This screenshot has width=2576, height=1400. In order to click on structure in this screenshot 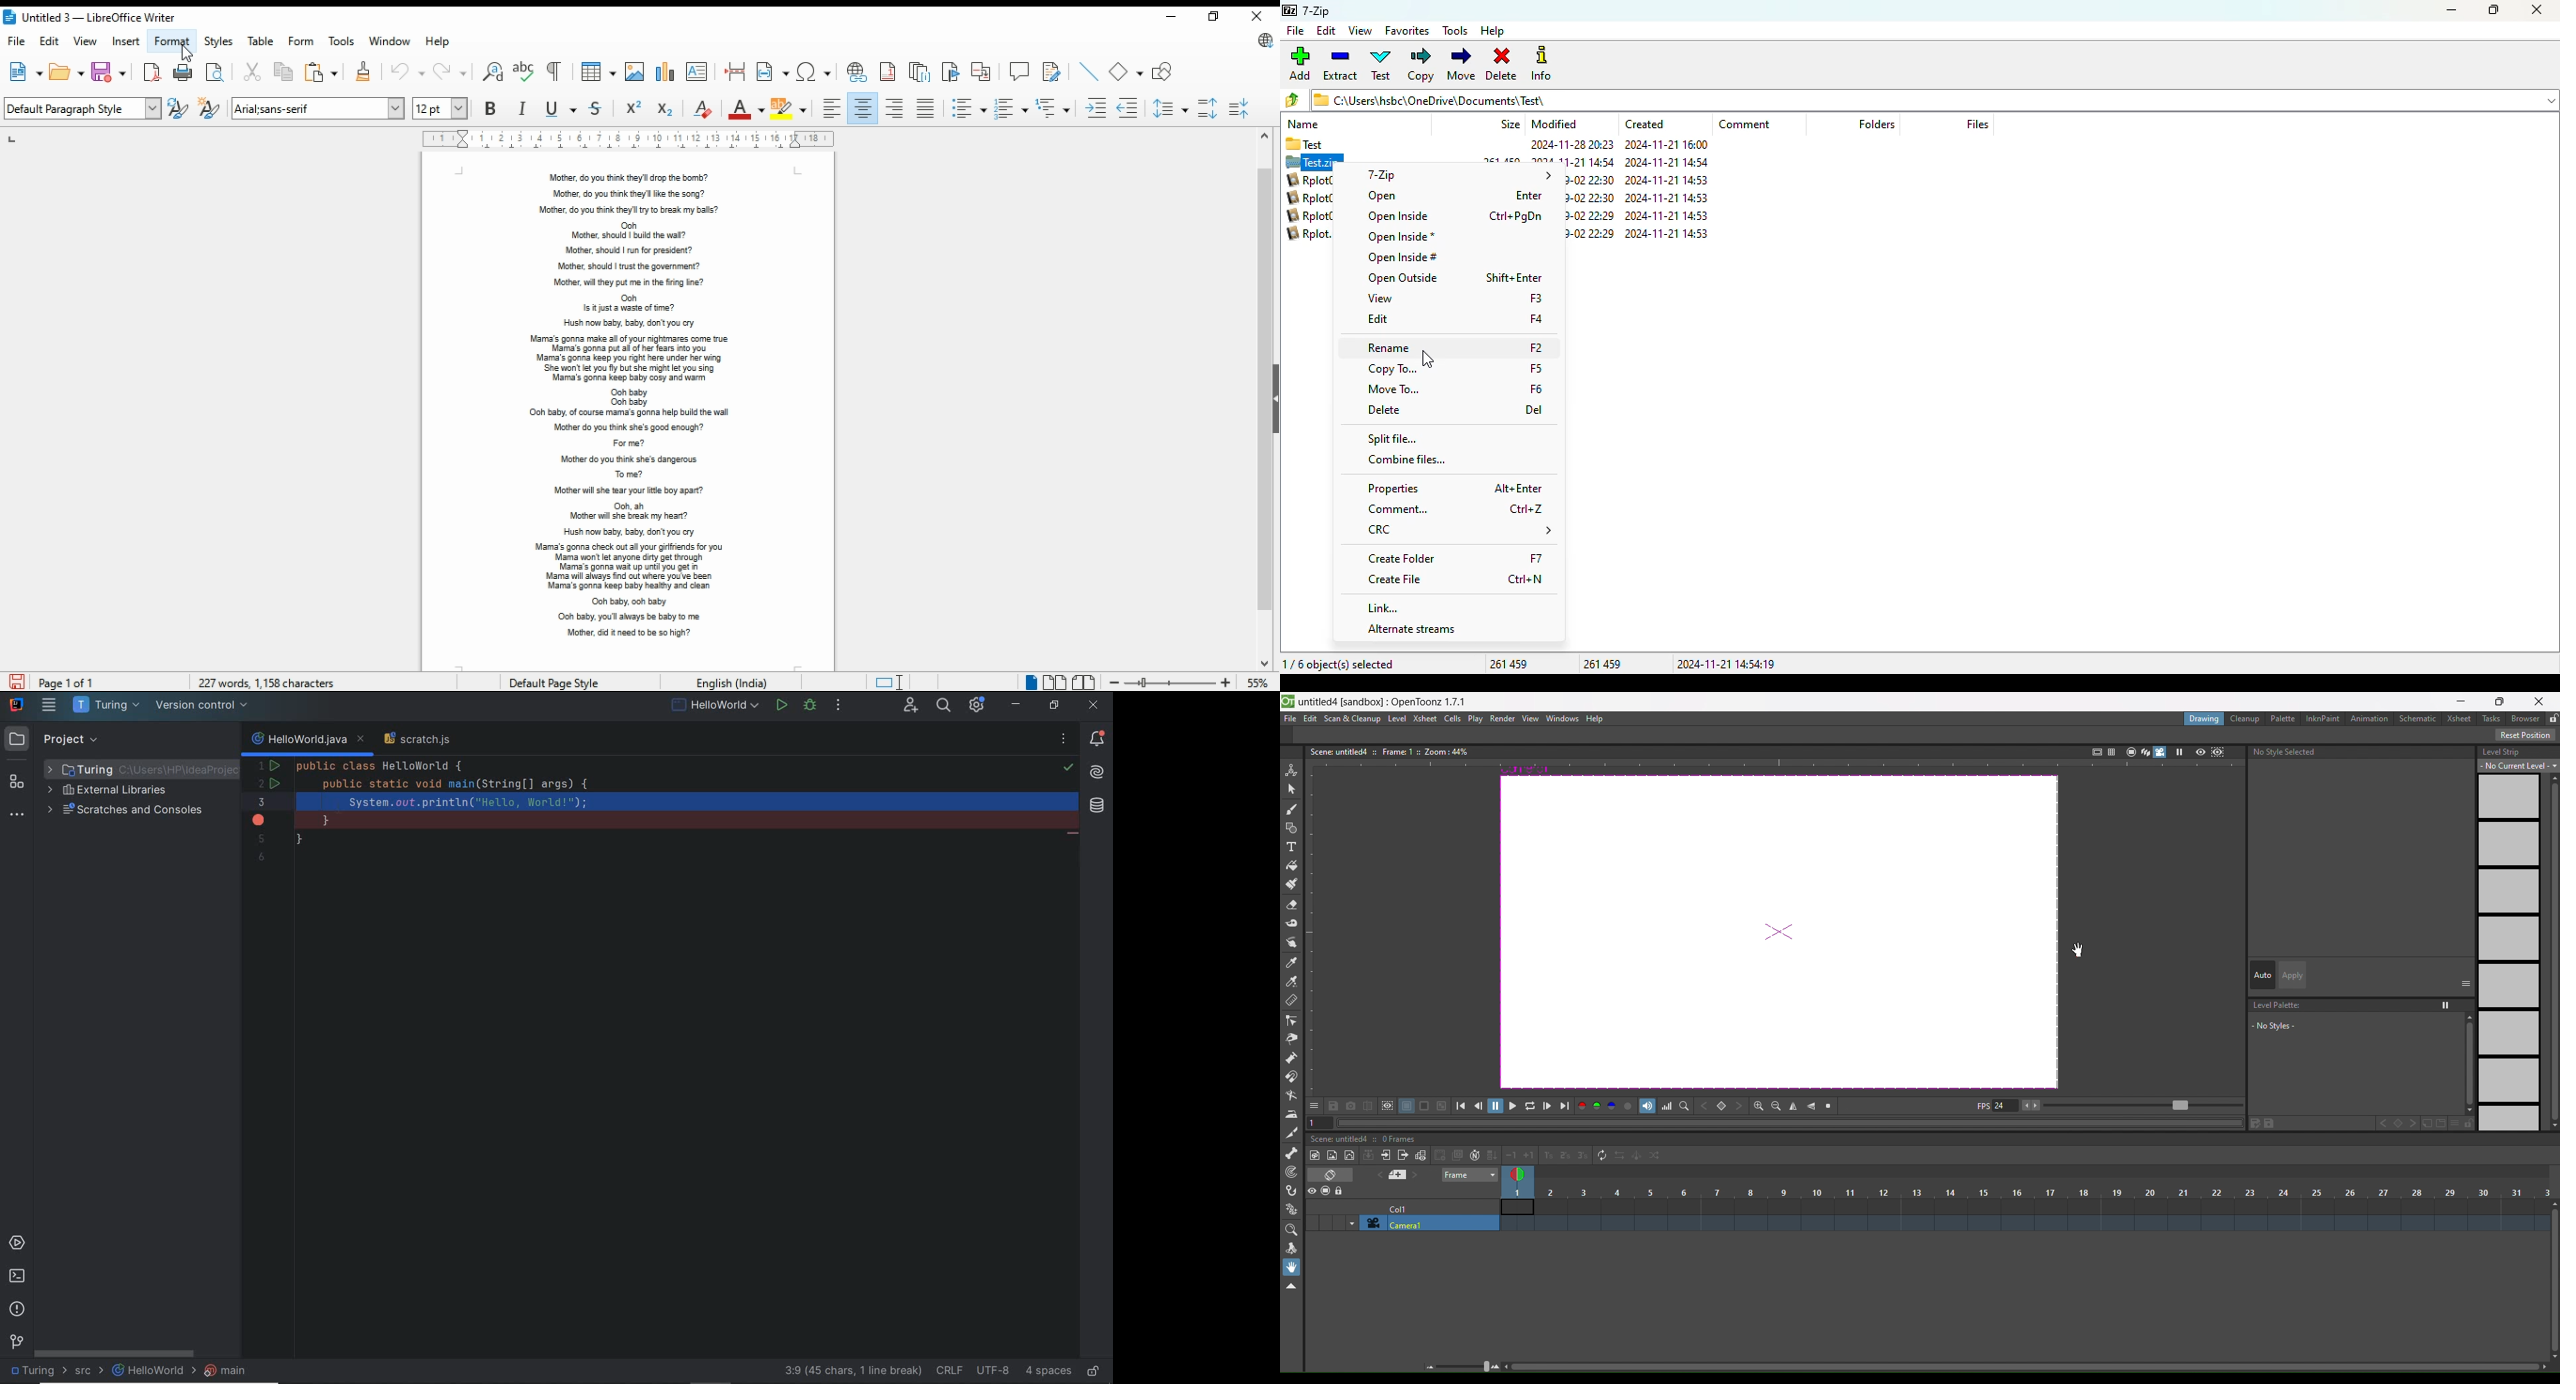, I will do `click(17, 784)`.